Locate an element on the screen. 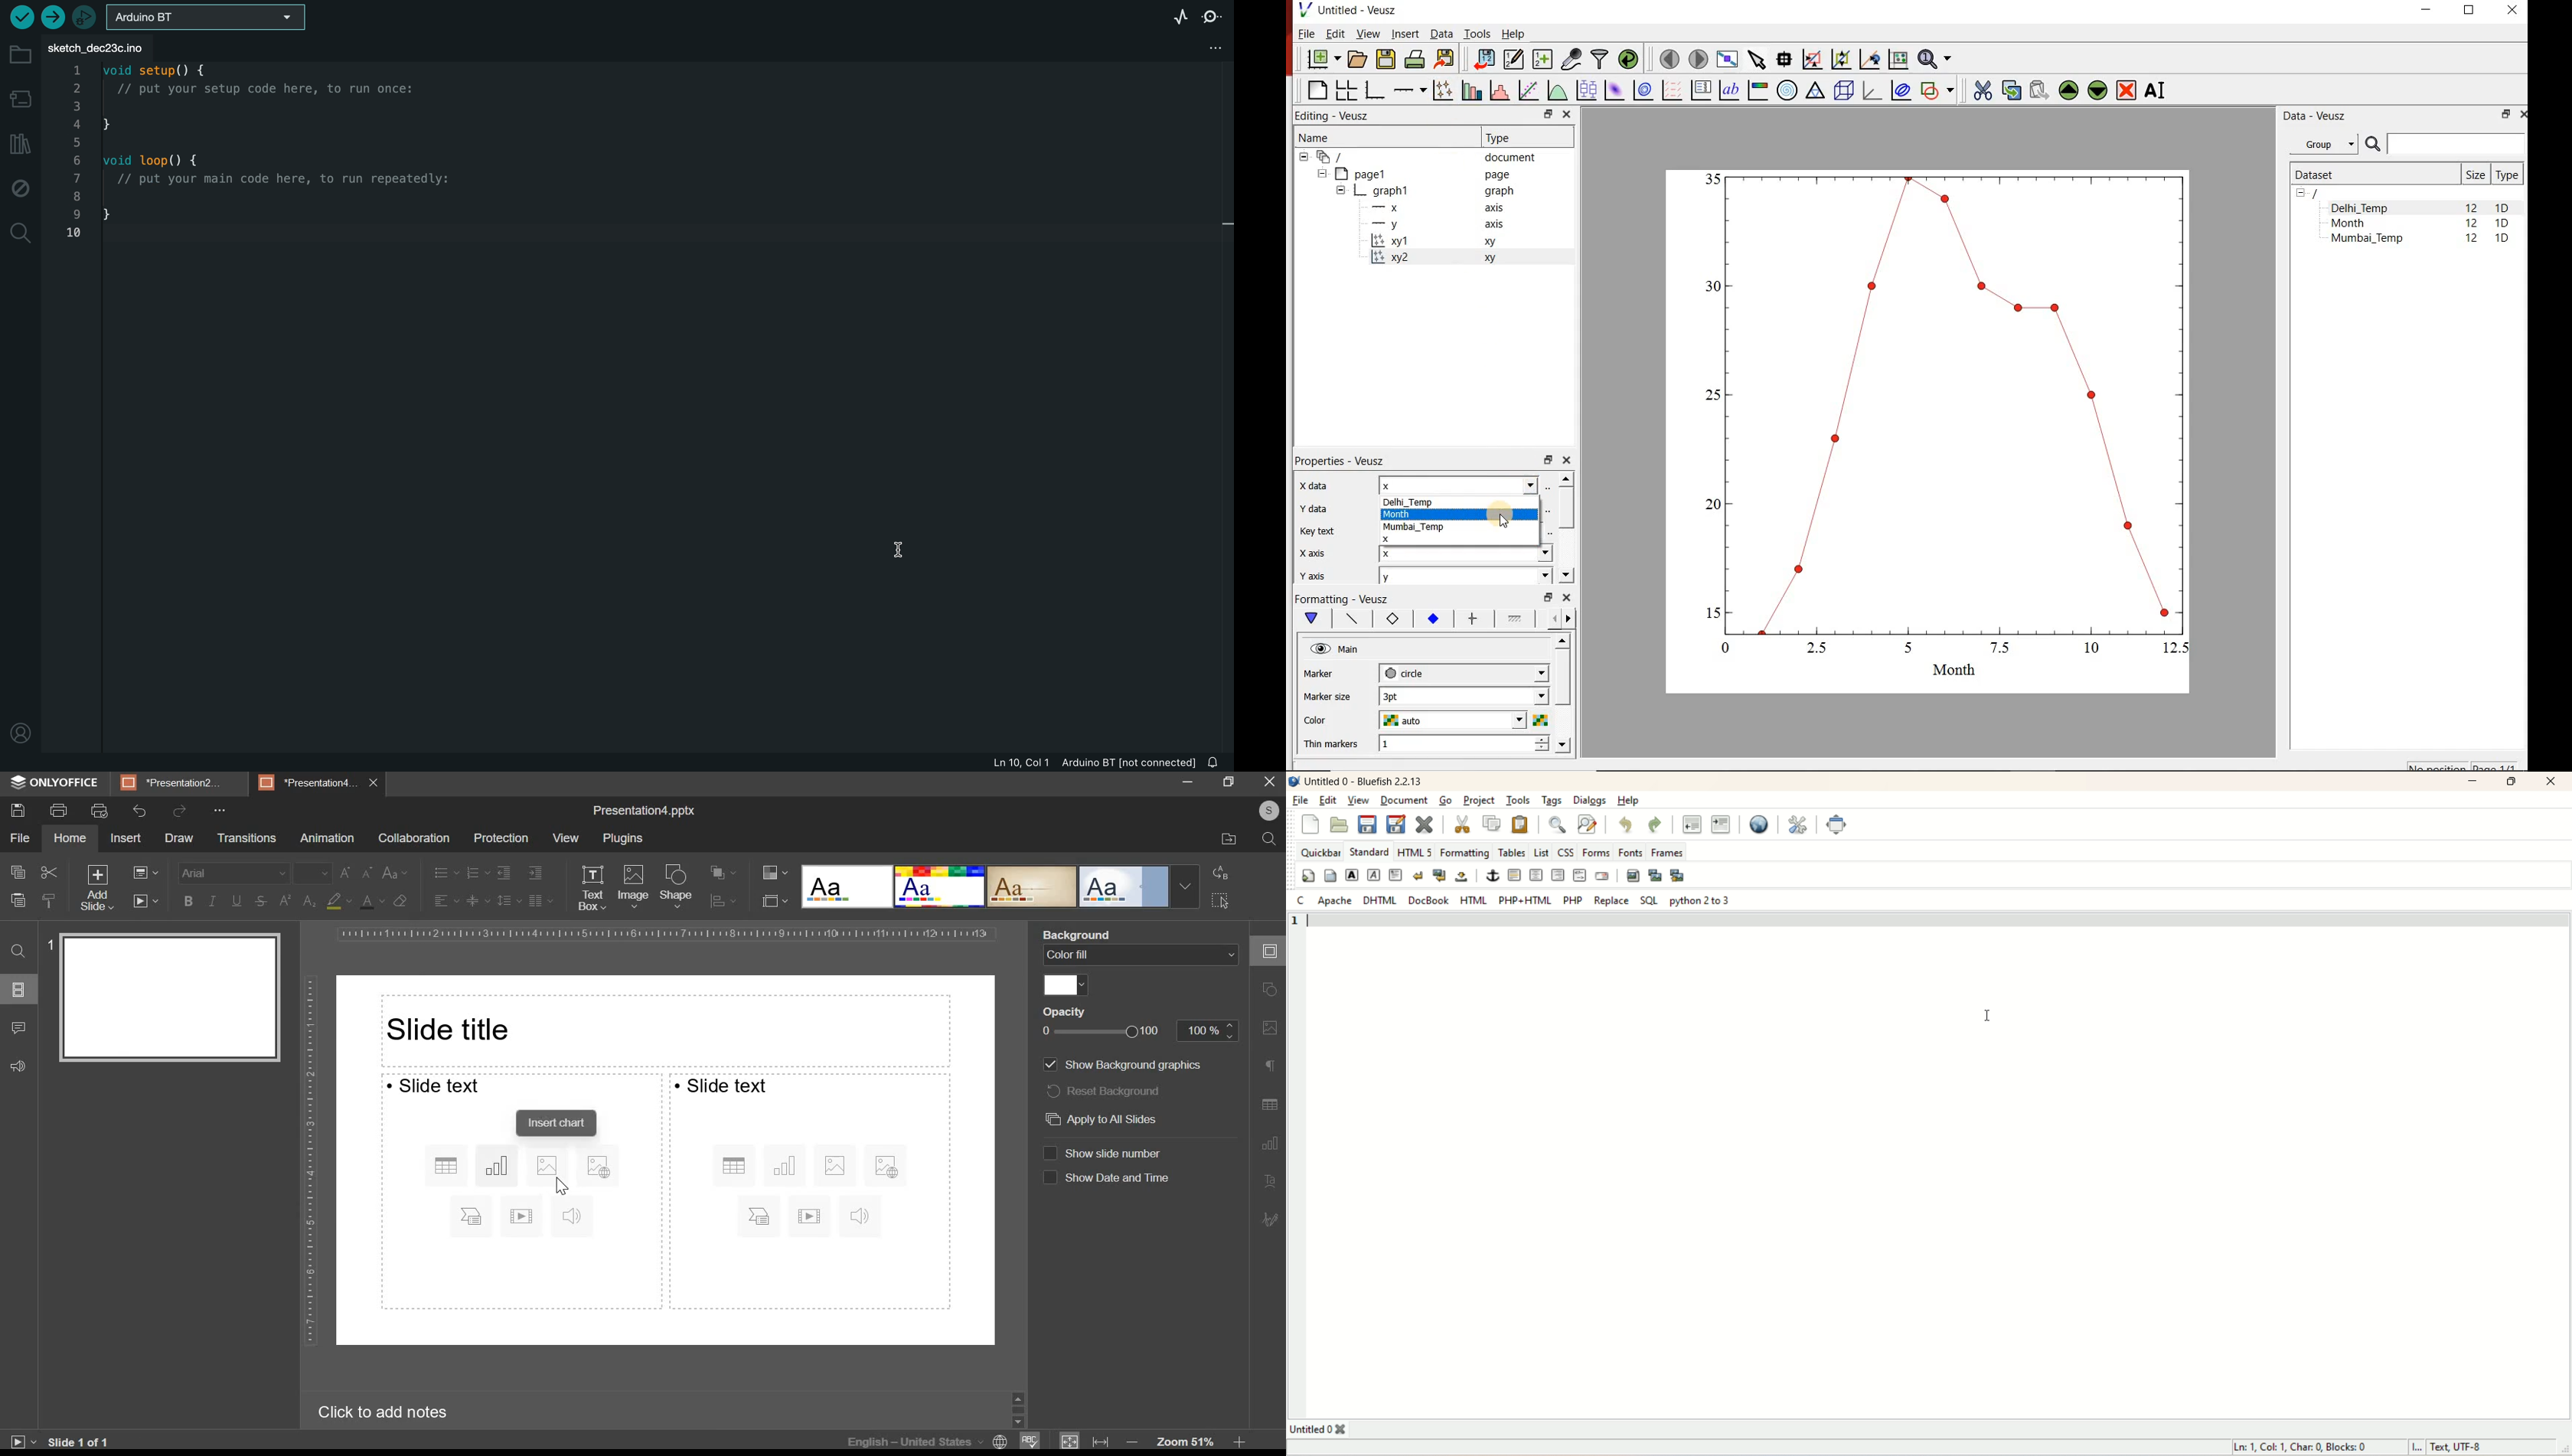 This screenshot has width=2576, height=1456. zoom 51% is located at coordinates (1185, 1442).